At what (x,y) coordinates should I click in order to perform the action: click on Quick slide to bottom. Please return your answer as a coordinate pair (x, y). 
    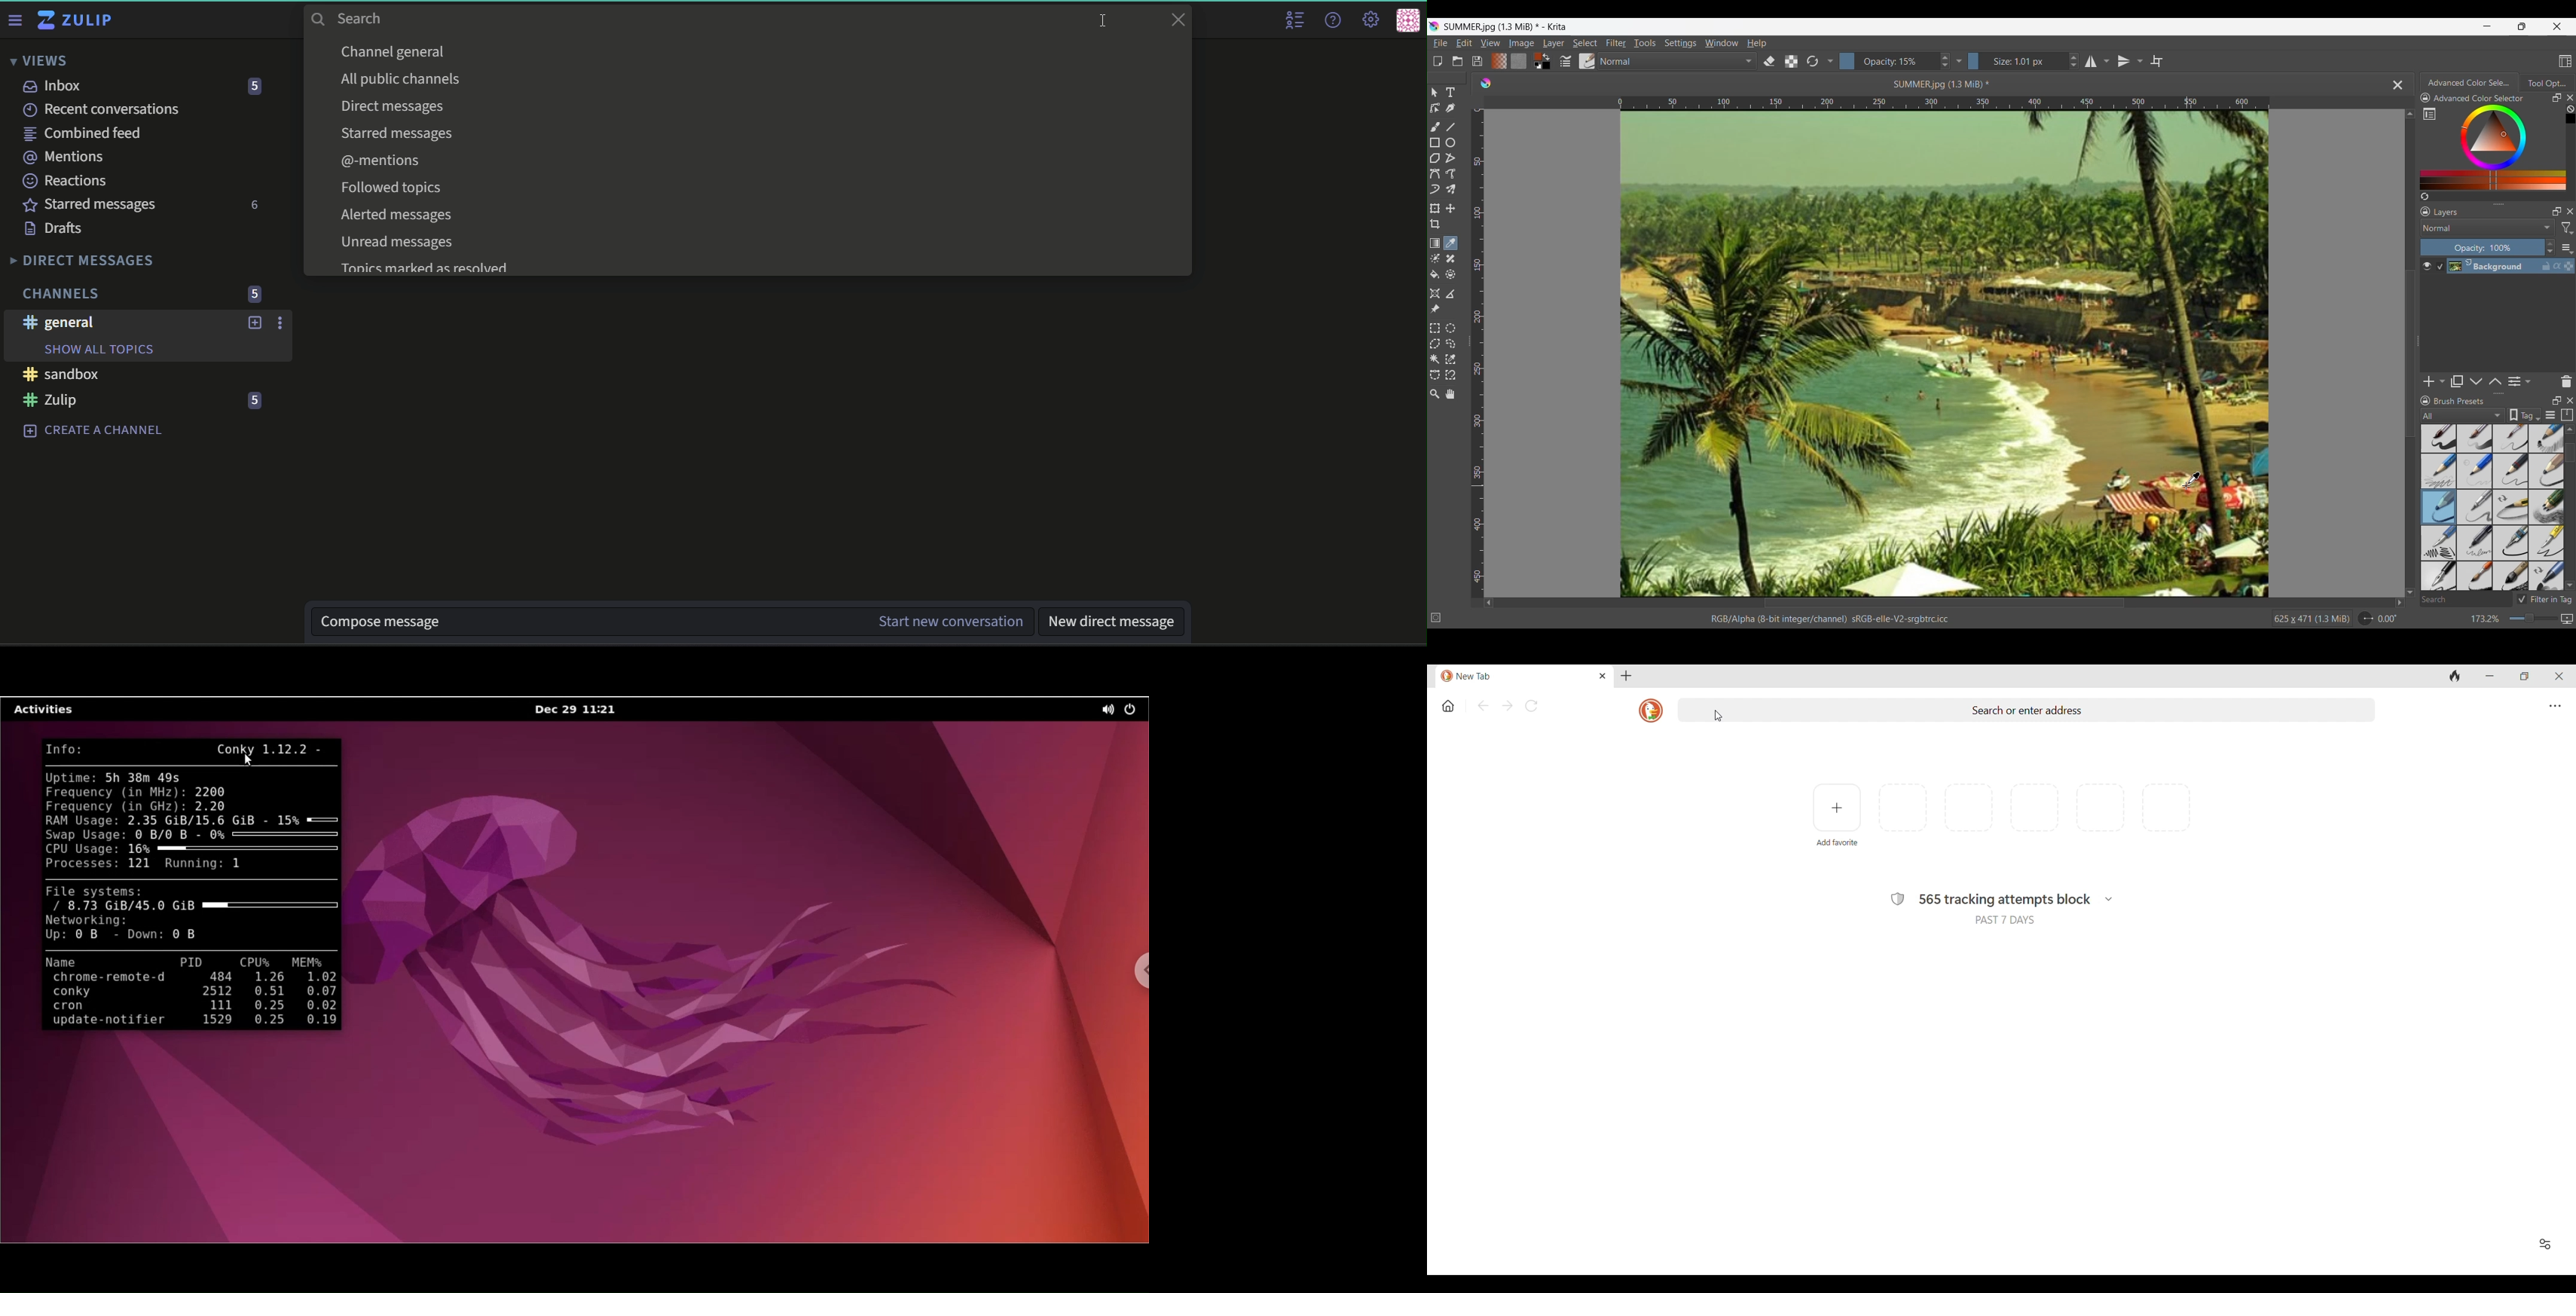
    Looking at the image, I should click on (2410, 593).